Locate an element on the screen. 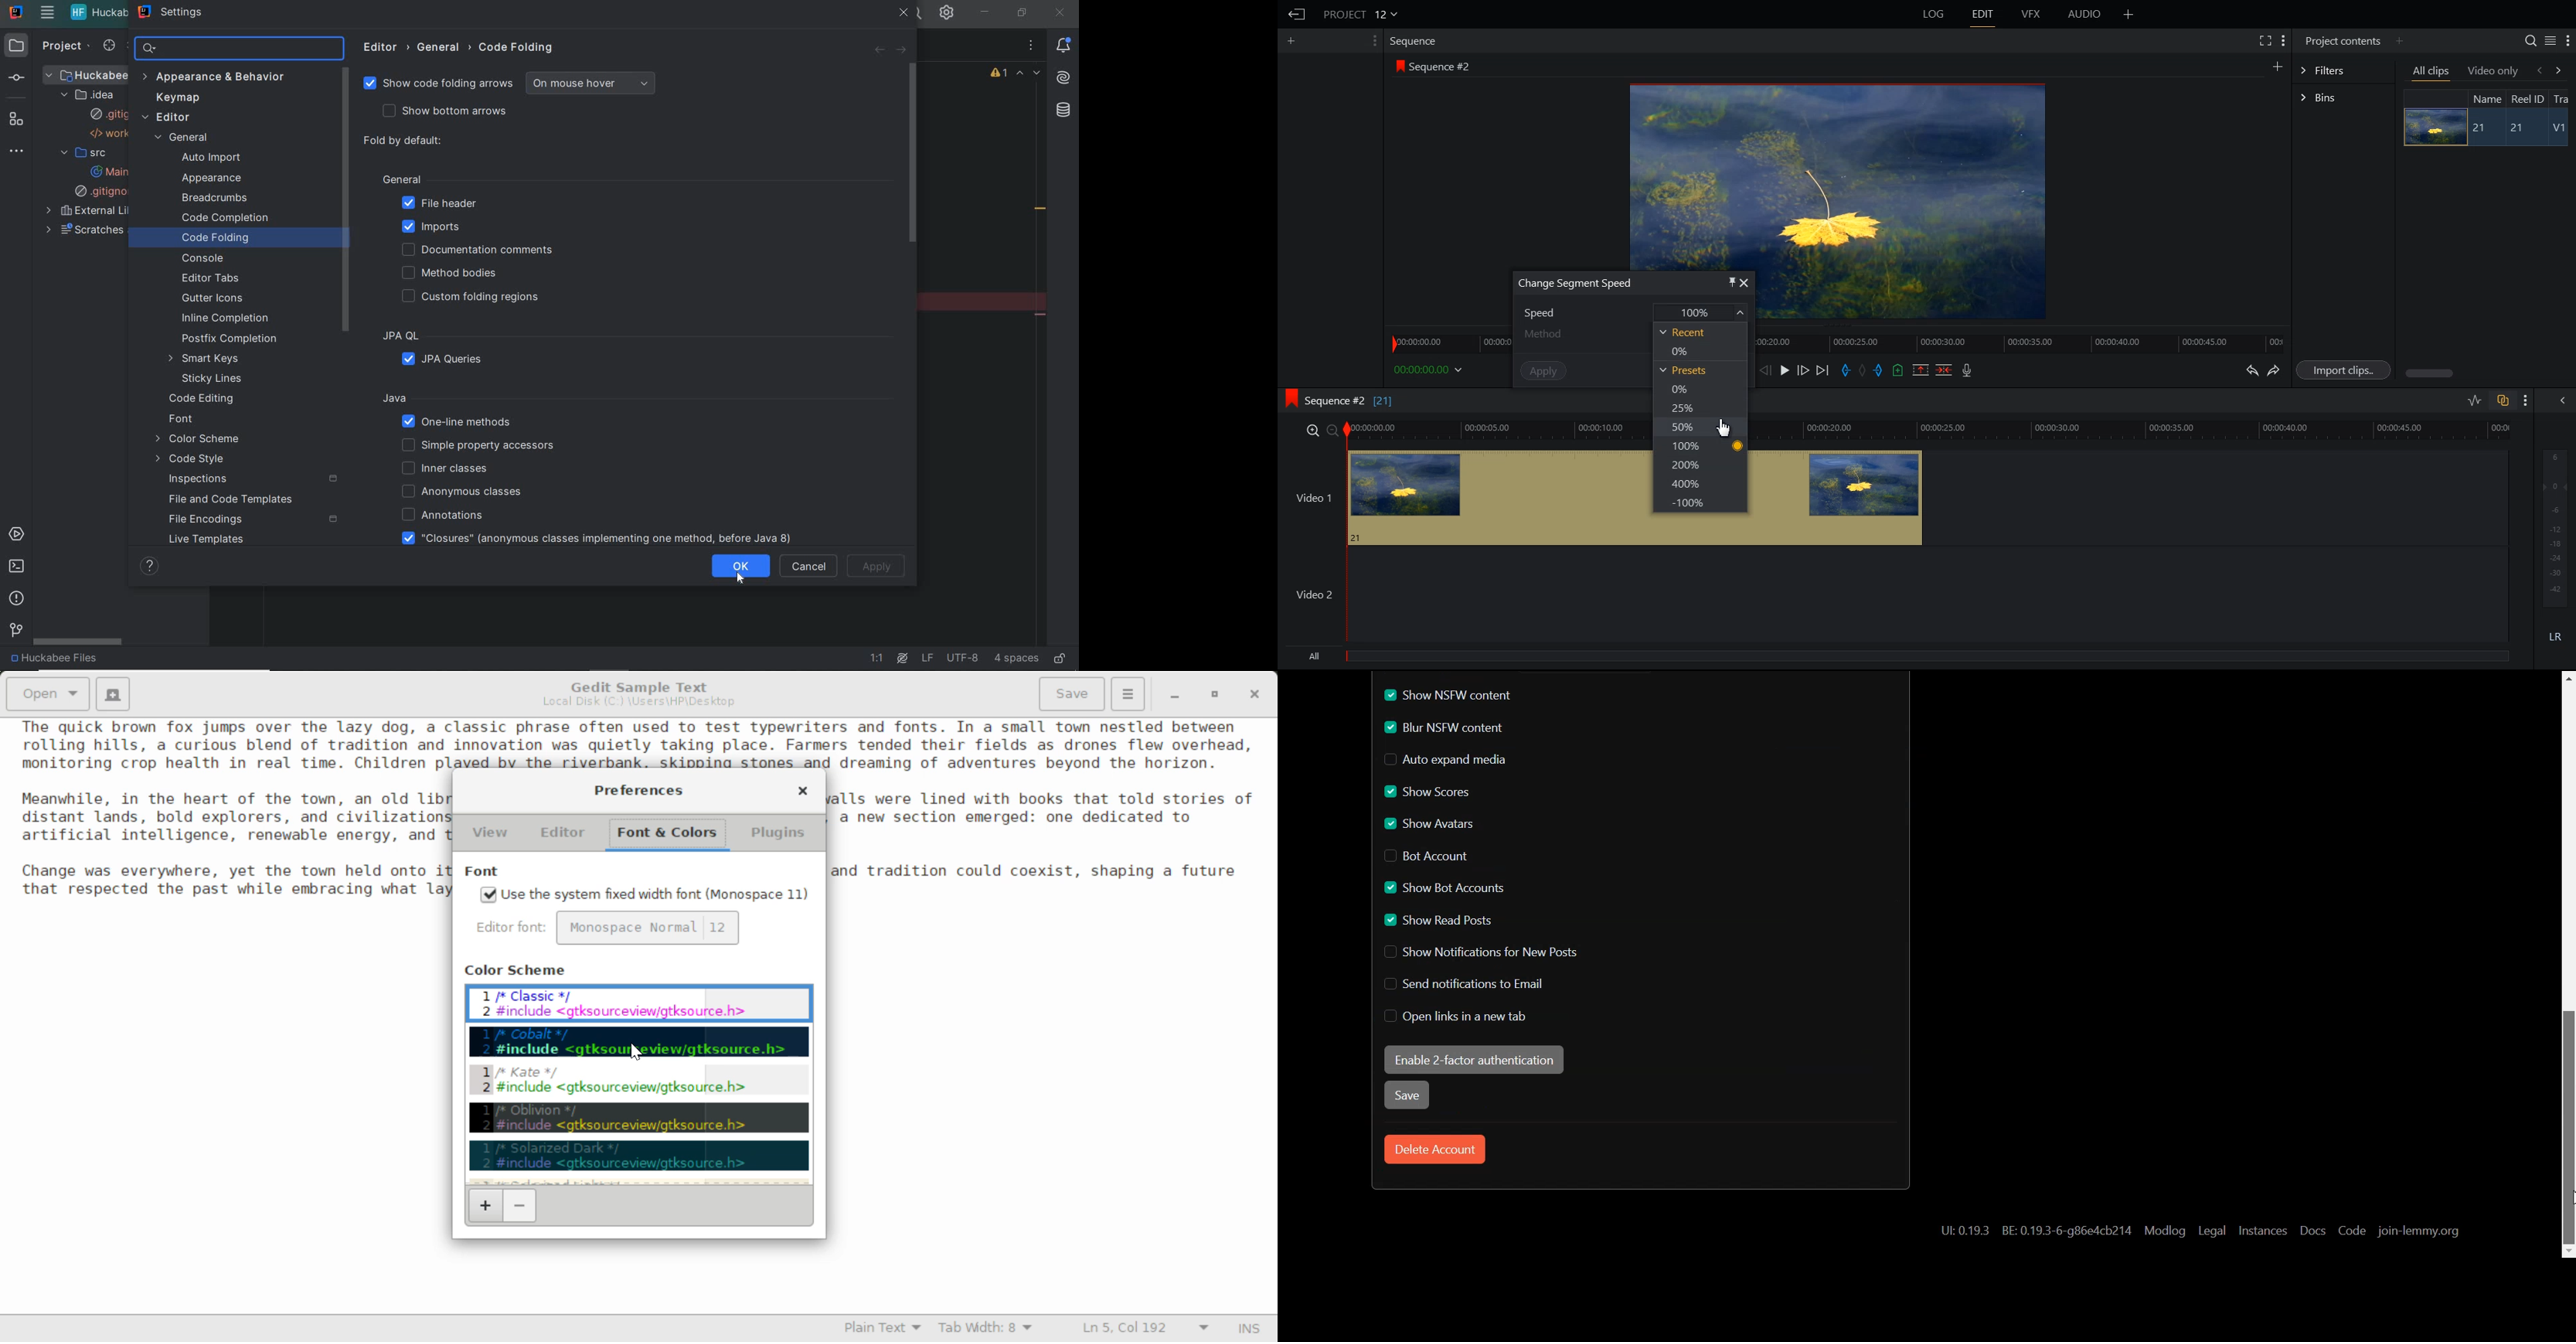 Image resolution: width=2576 pixels, height=1344 pixels. simple property accessors is located at coordinates (490, 447).